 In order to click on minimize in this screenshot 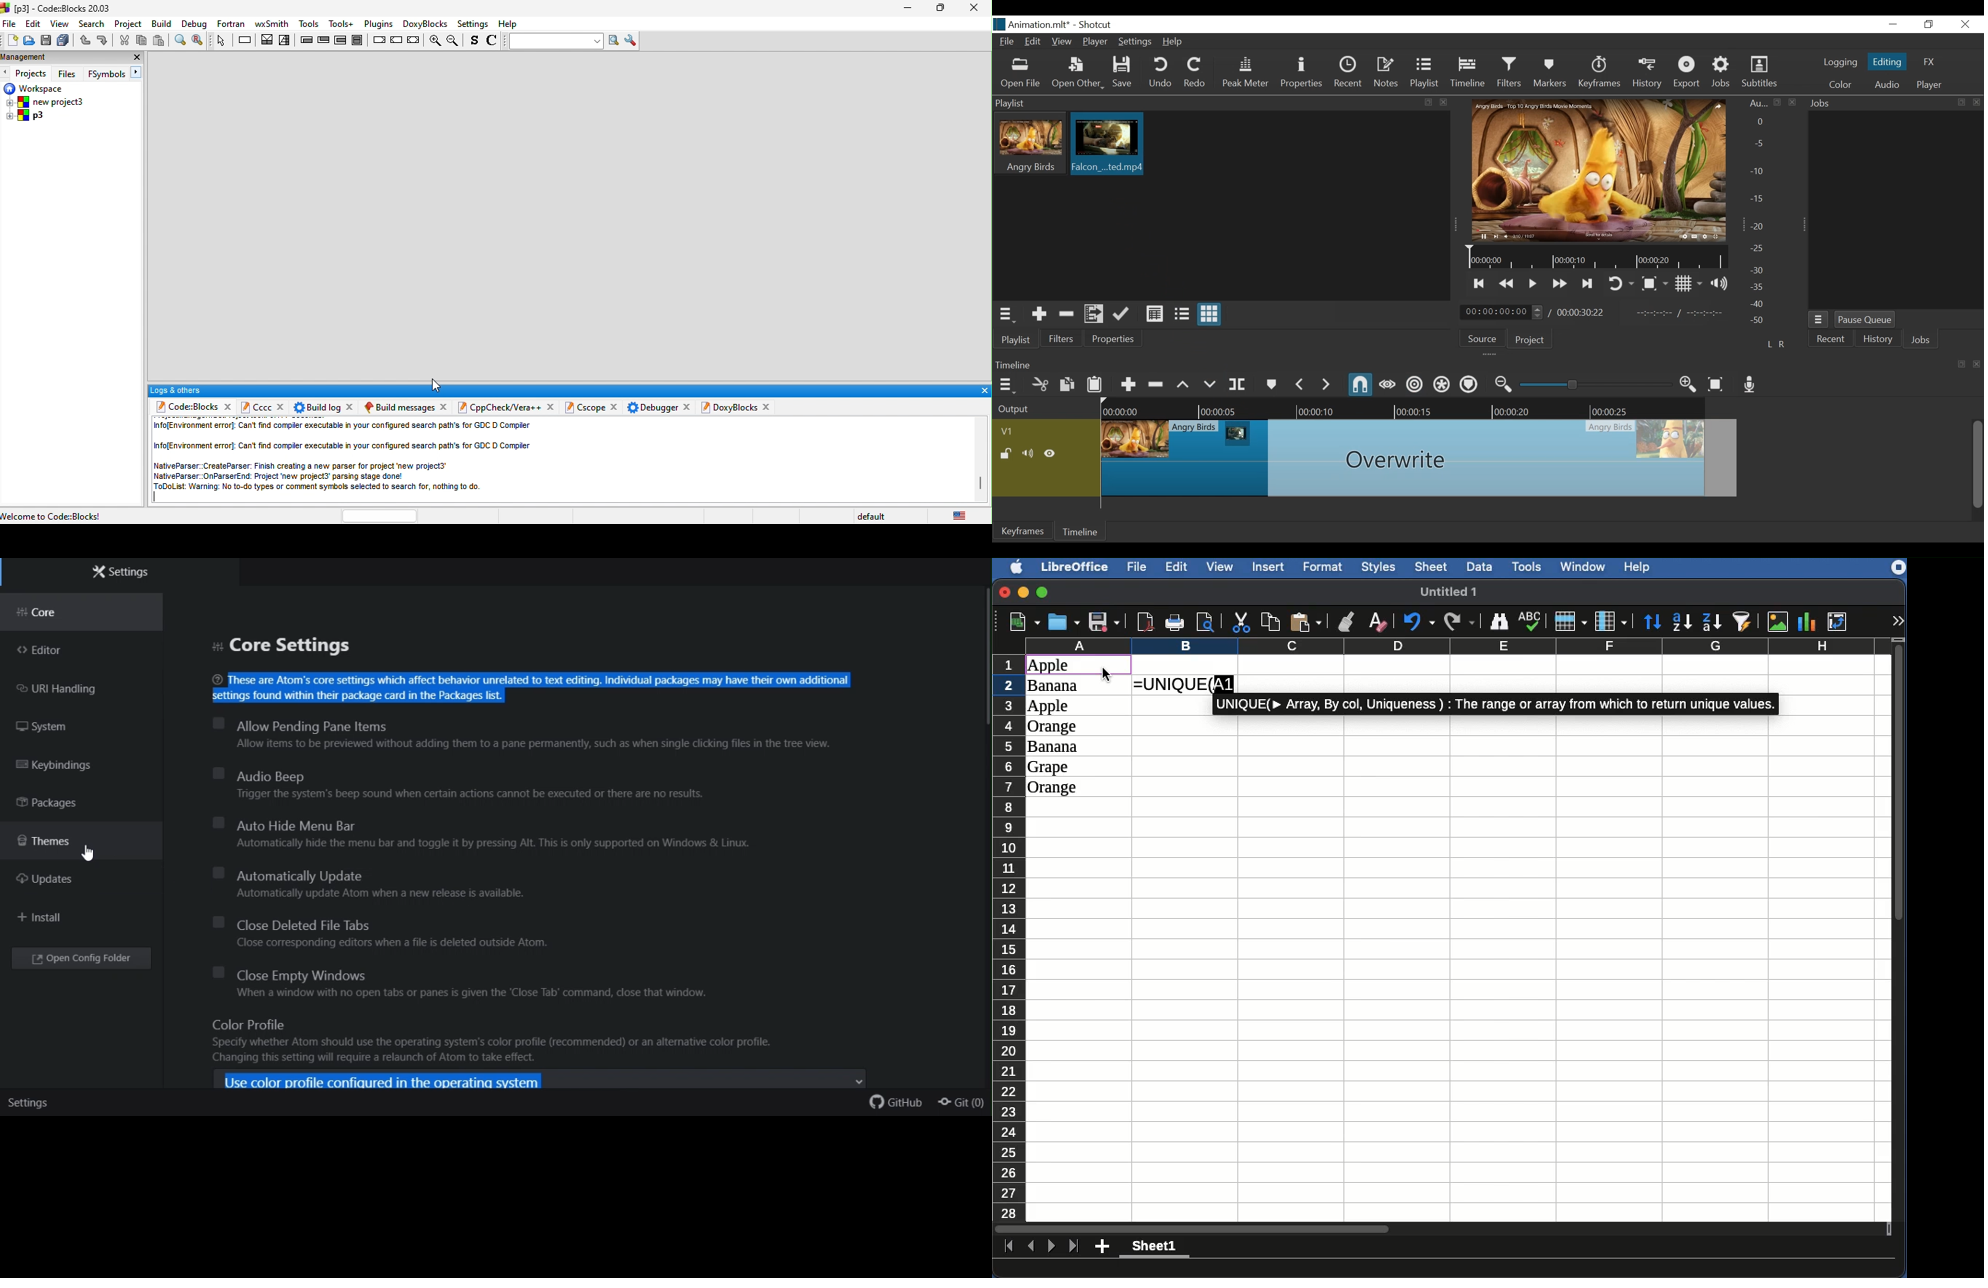, I will do `click(1895, 24)`.